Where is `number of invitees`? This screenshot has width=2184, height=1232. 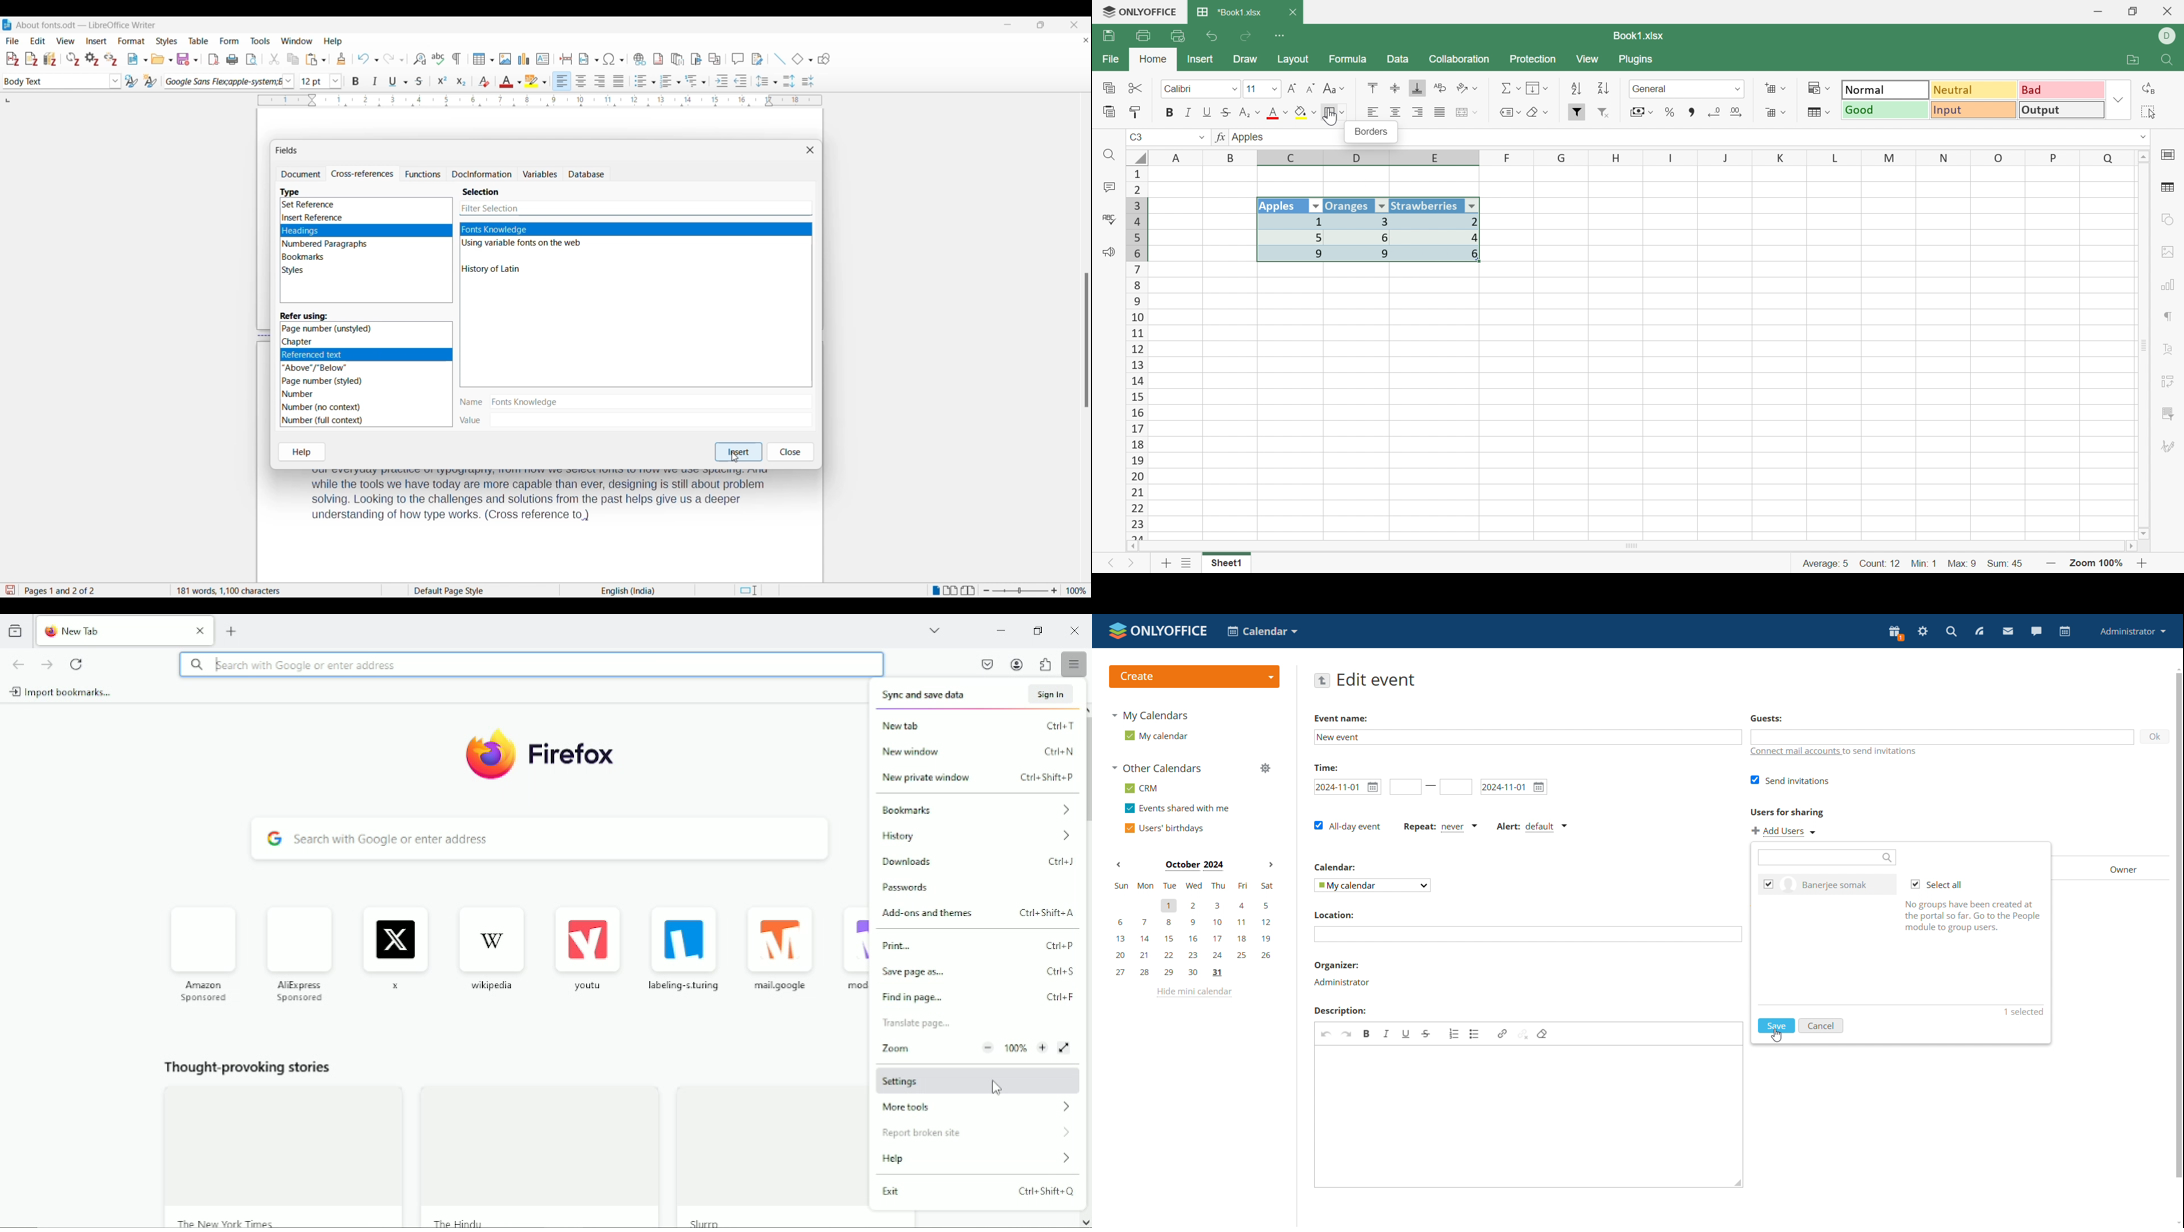
number of invitees is located at coordinates (2022, 1013).